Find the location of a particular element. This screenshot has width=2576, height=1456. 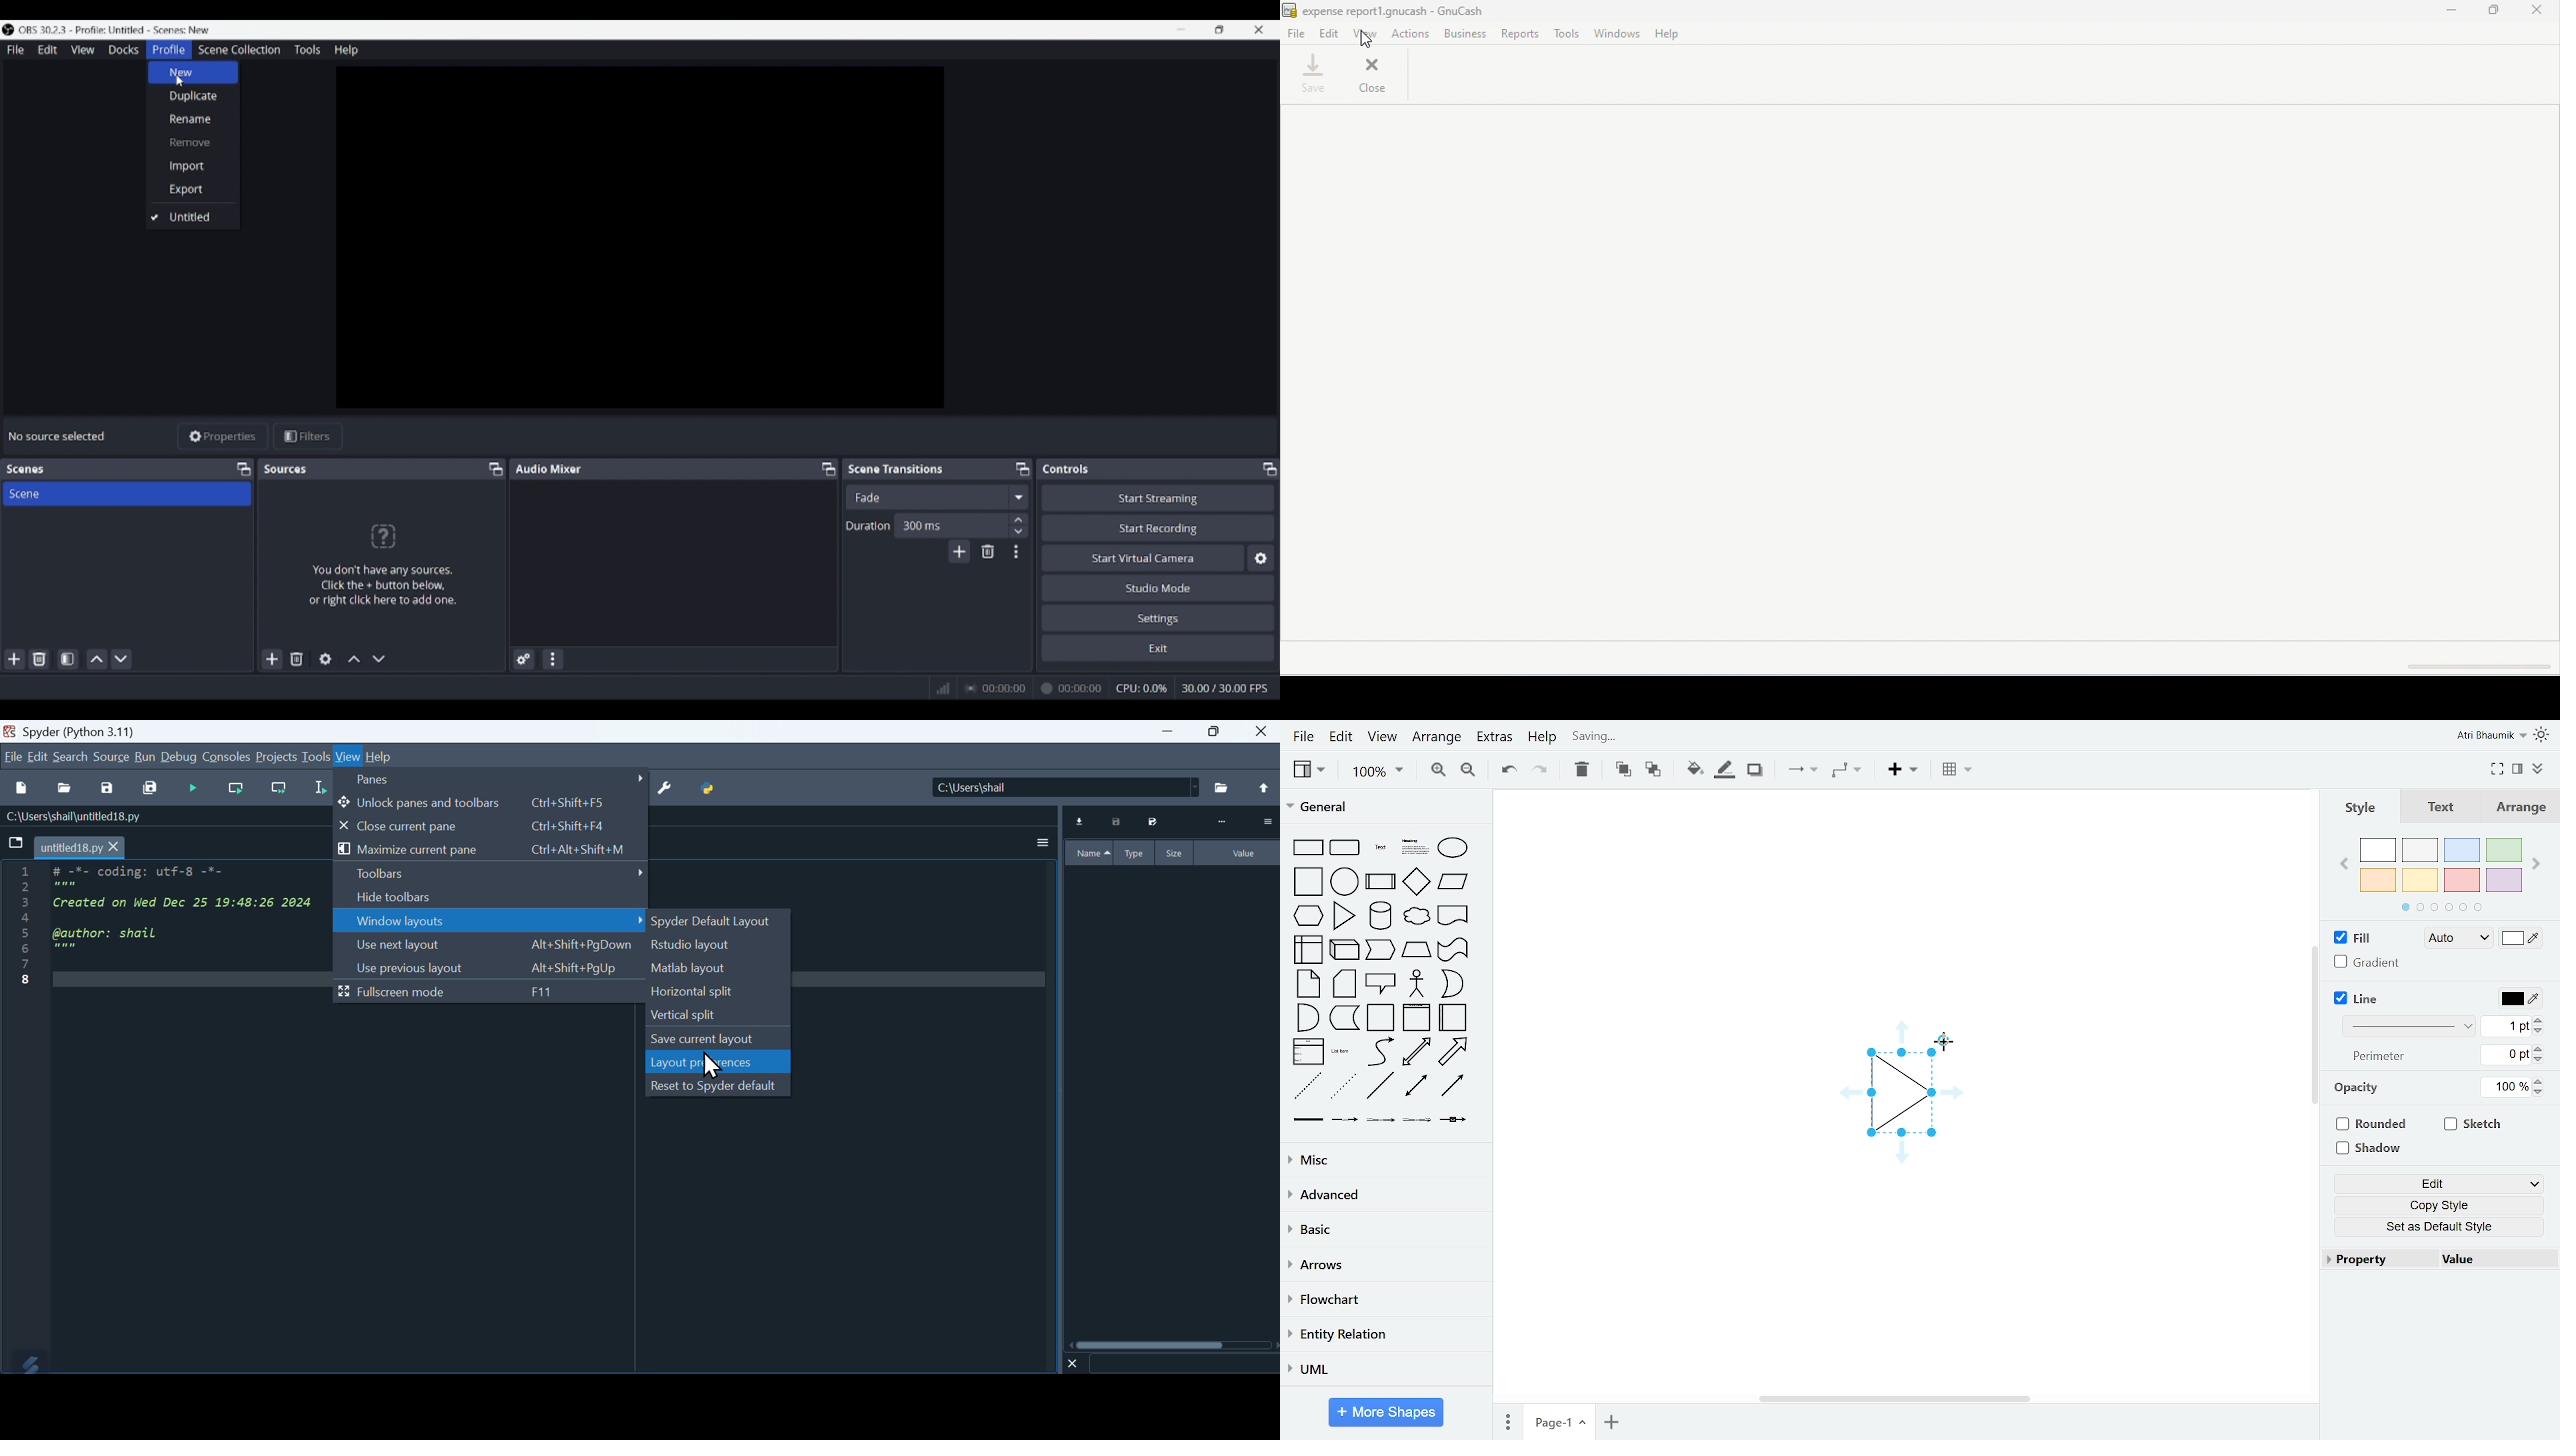

red is located at coordinates (2461, 881).